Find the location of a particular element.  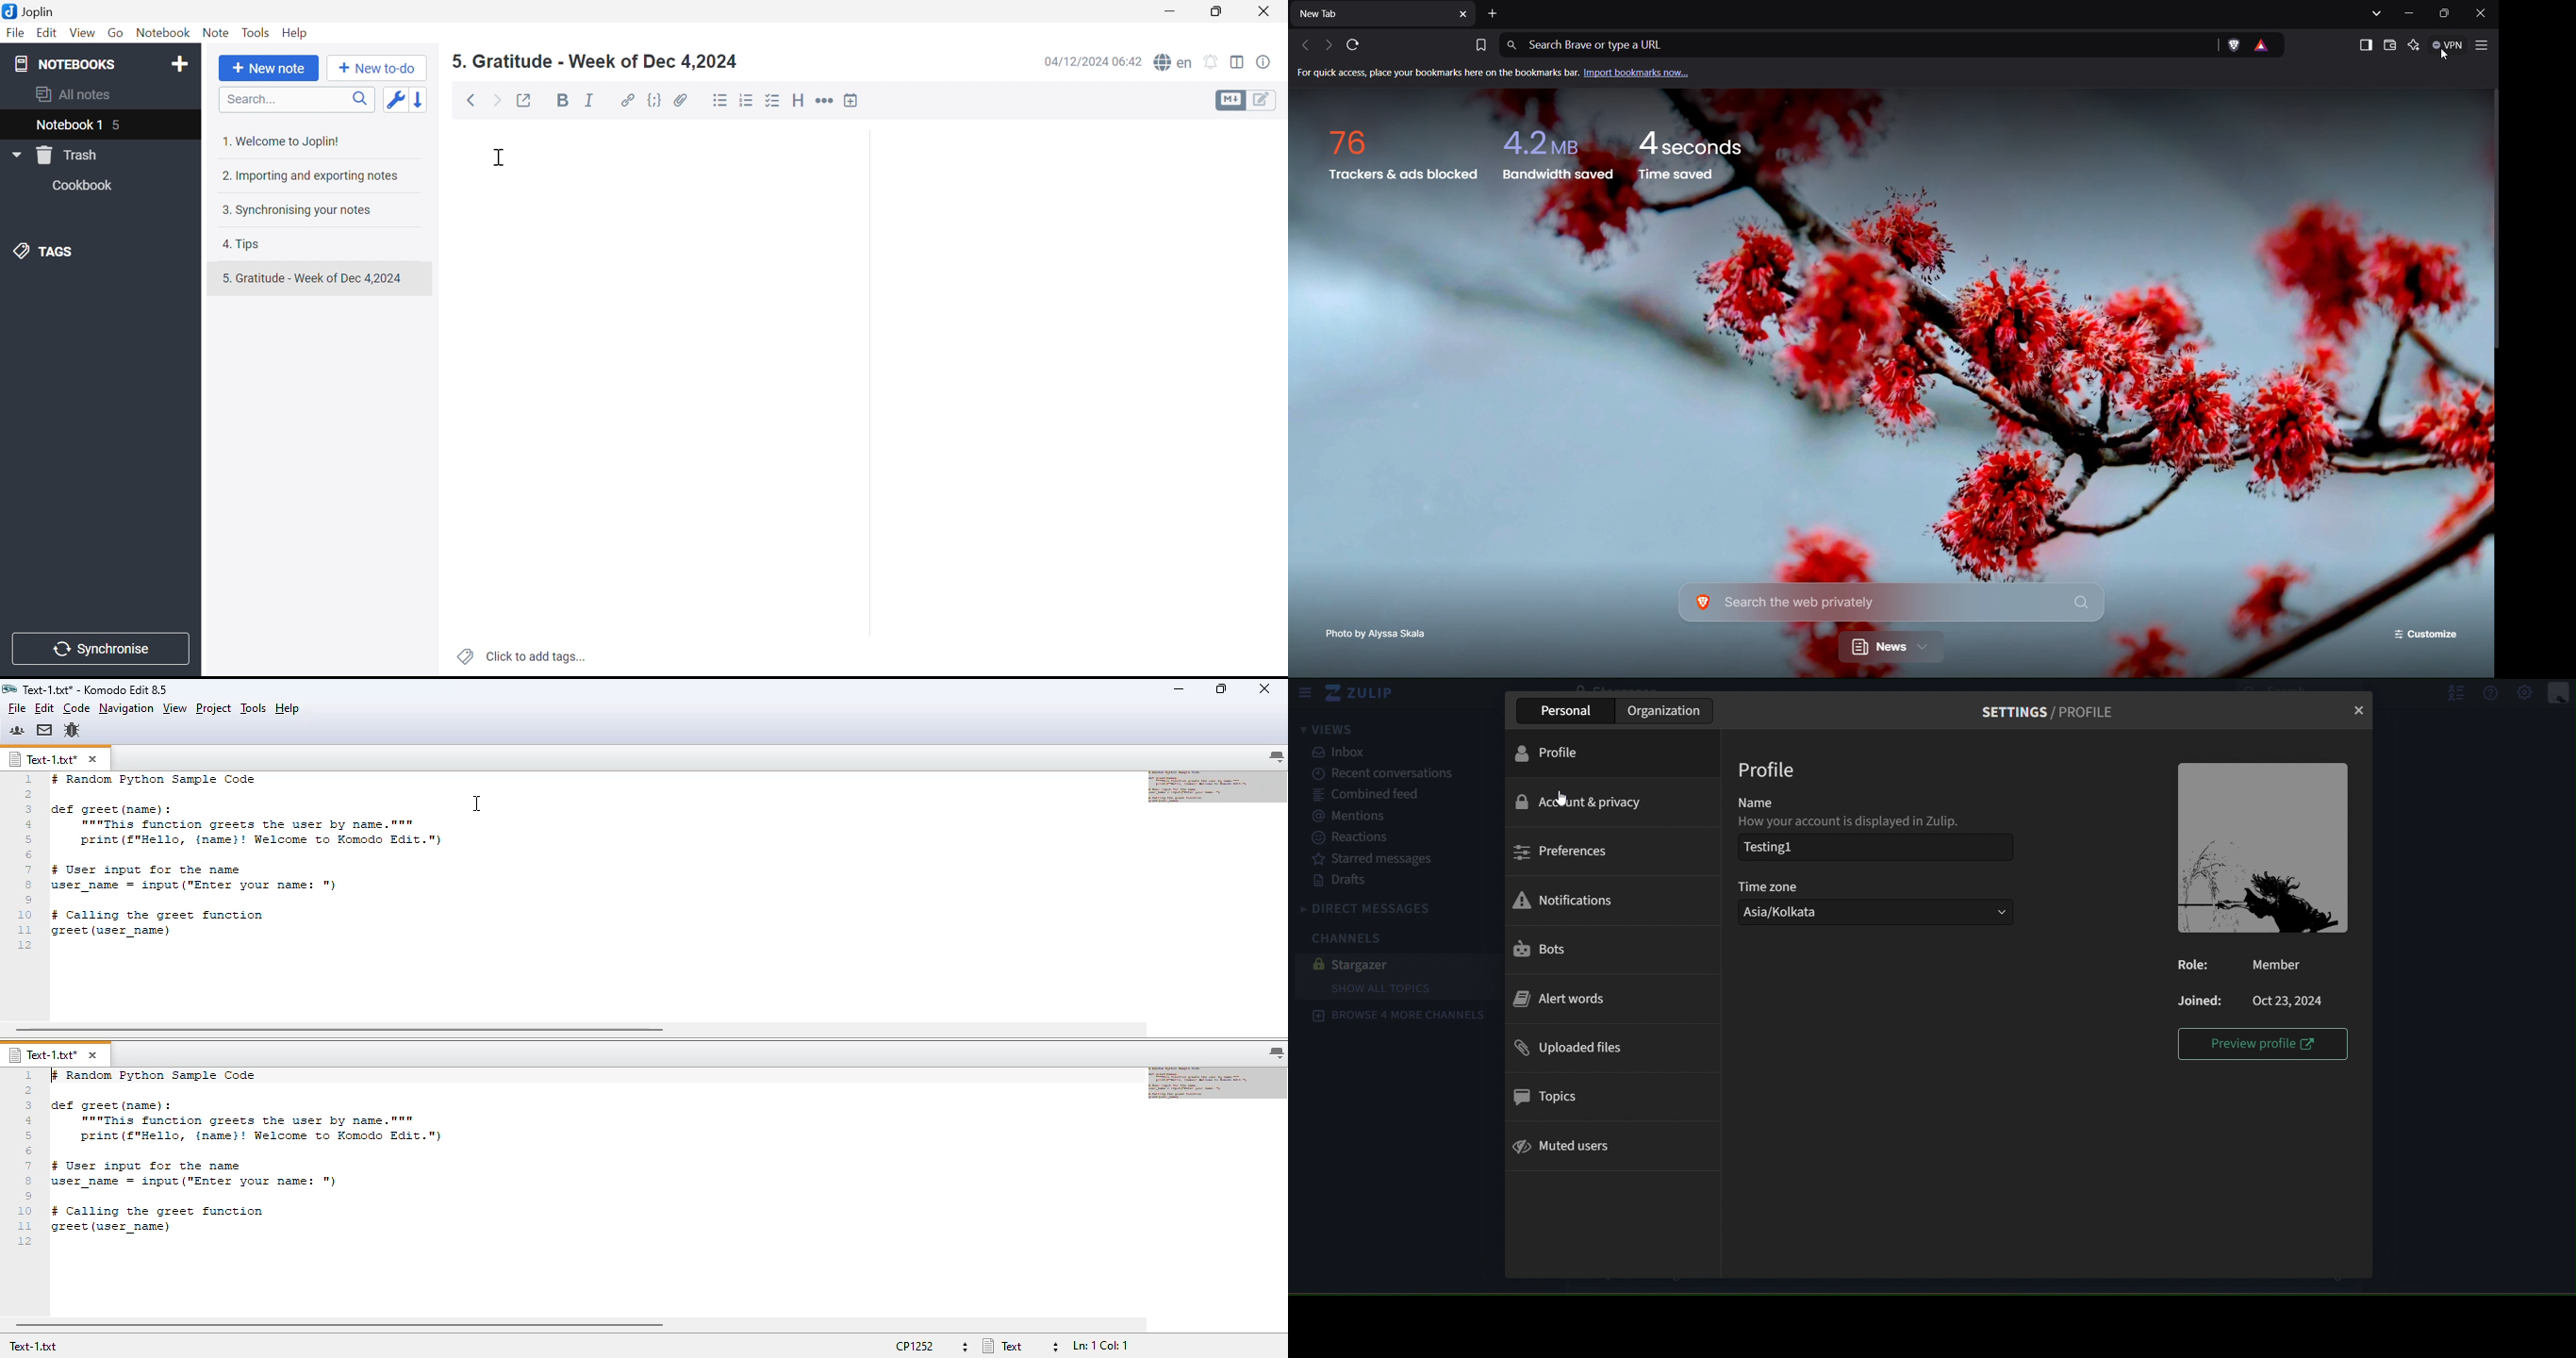

direct messages is located at coordinates (1394, 906).